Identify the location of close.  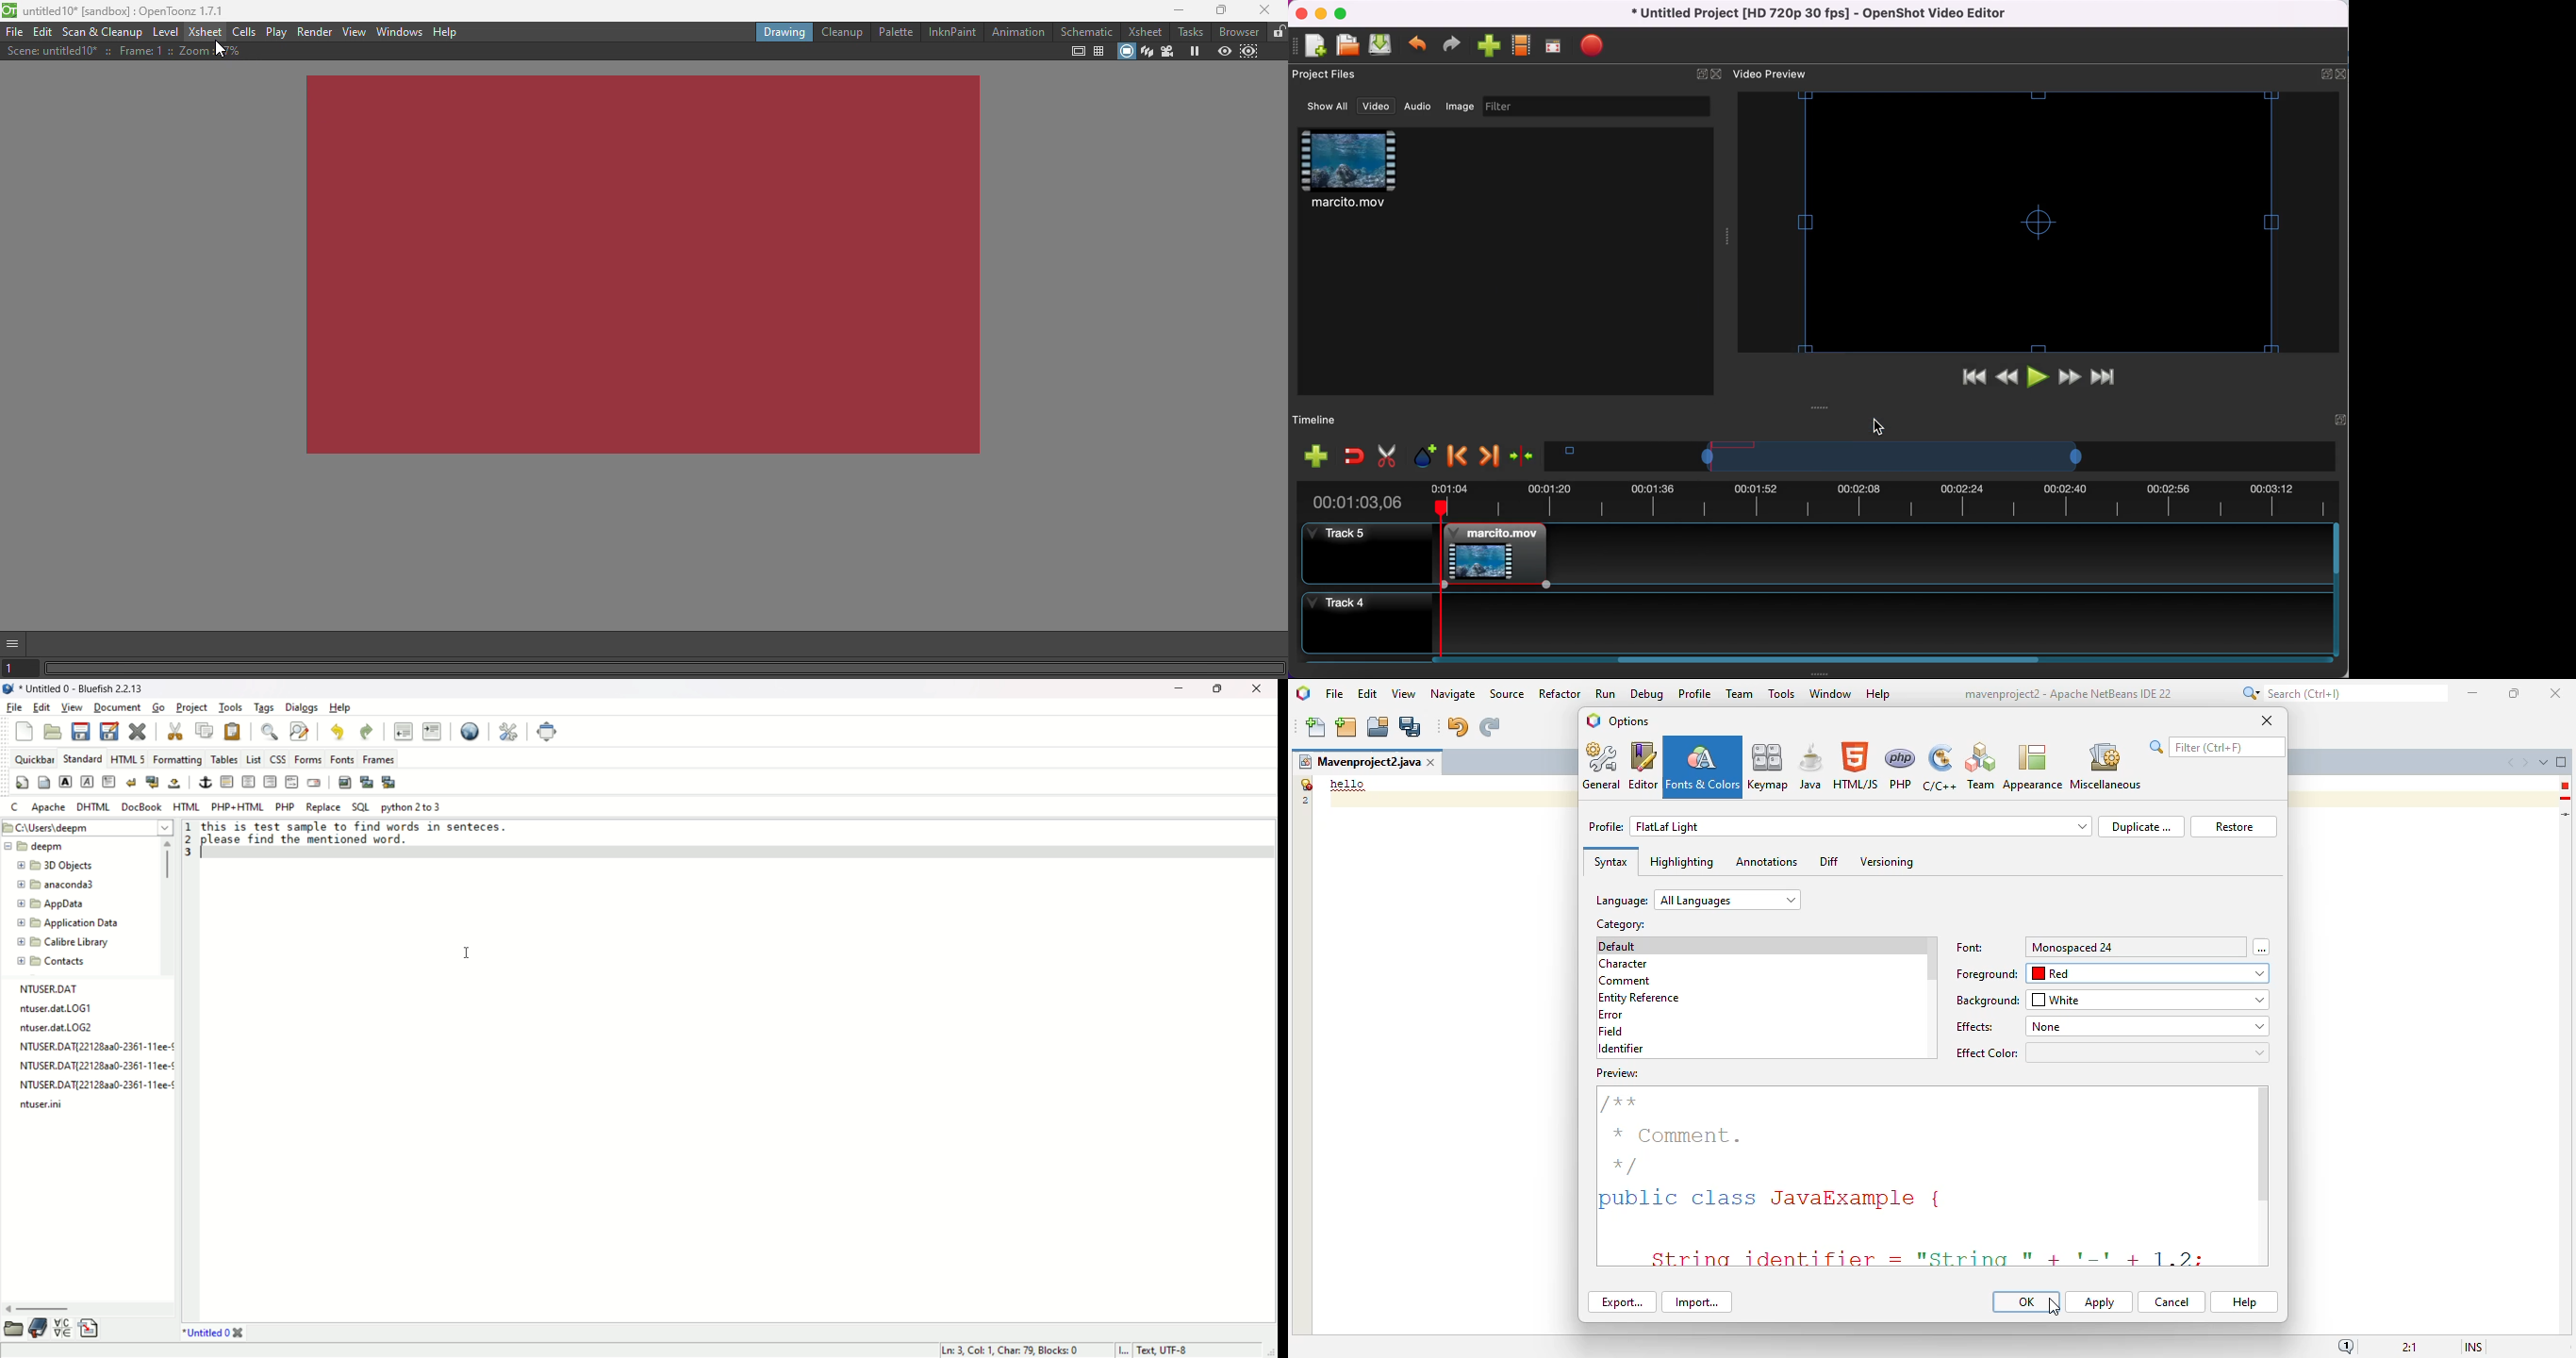
(2556, 694).